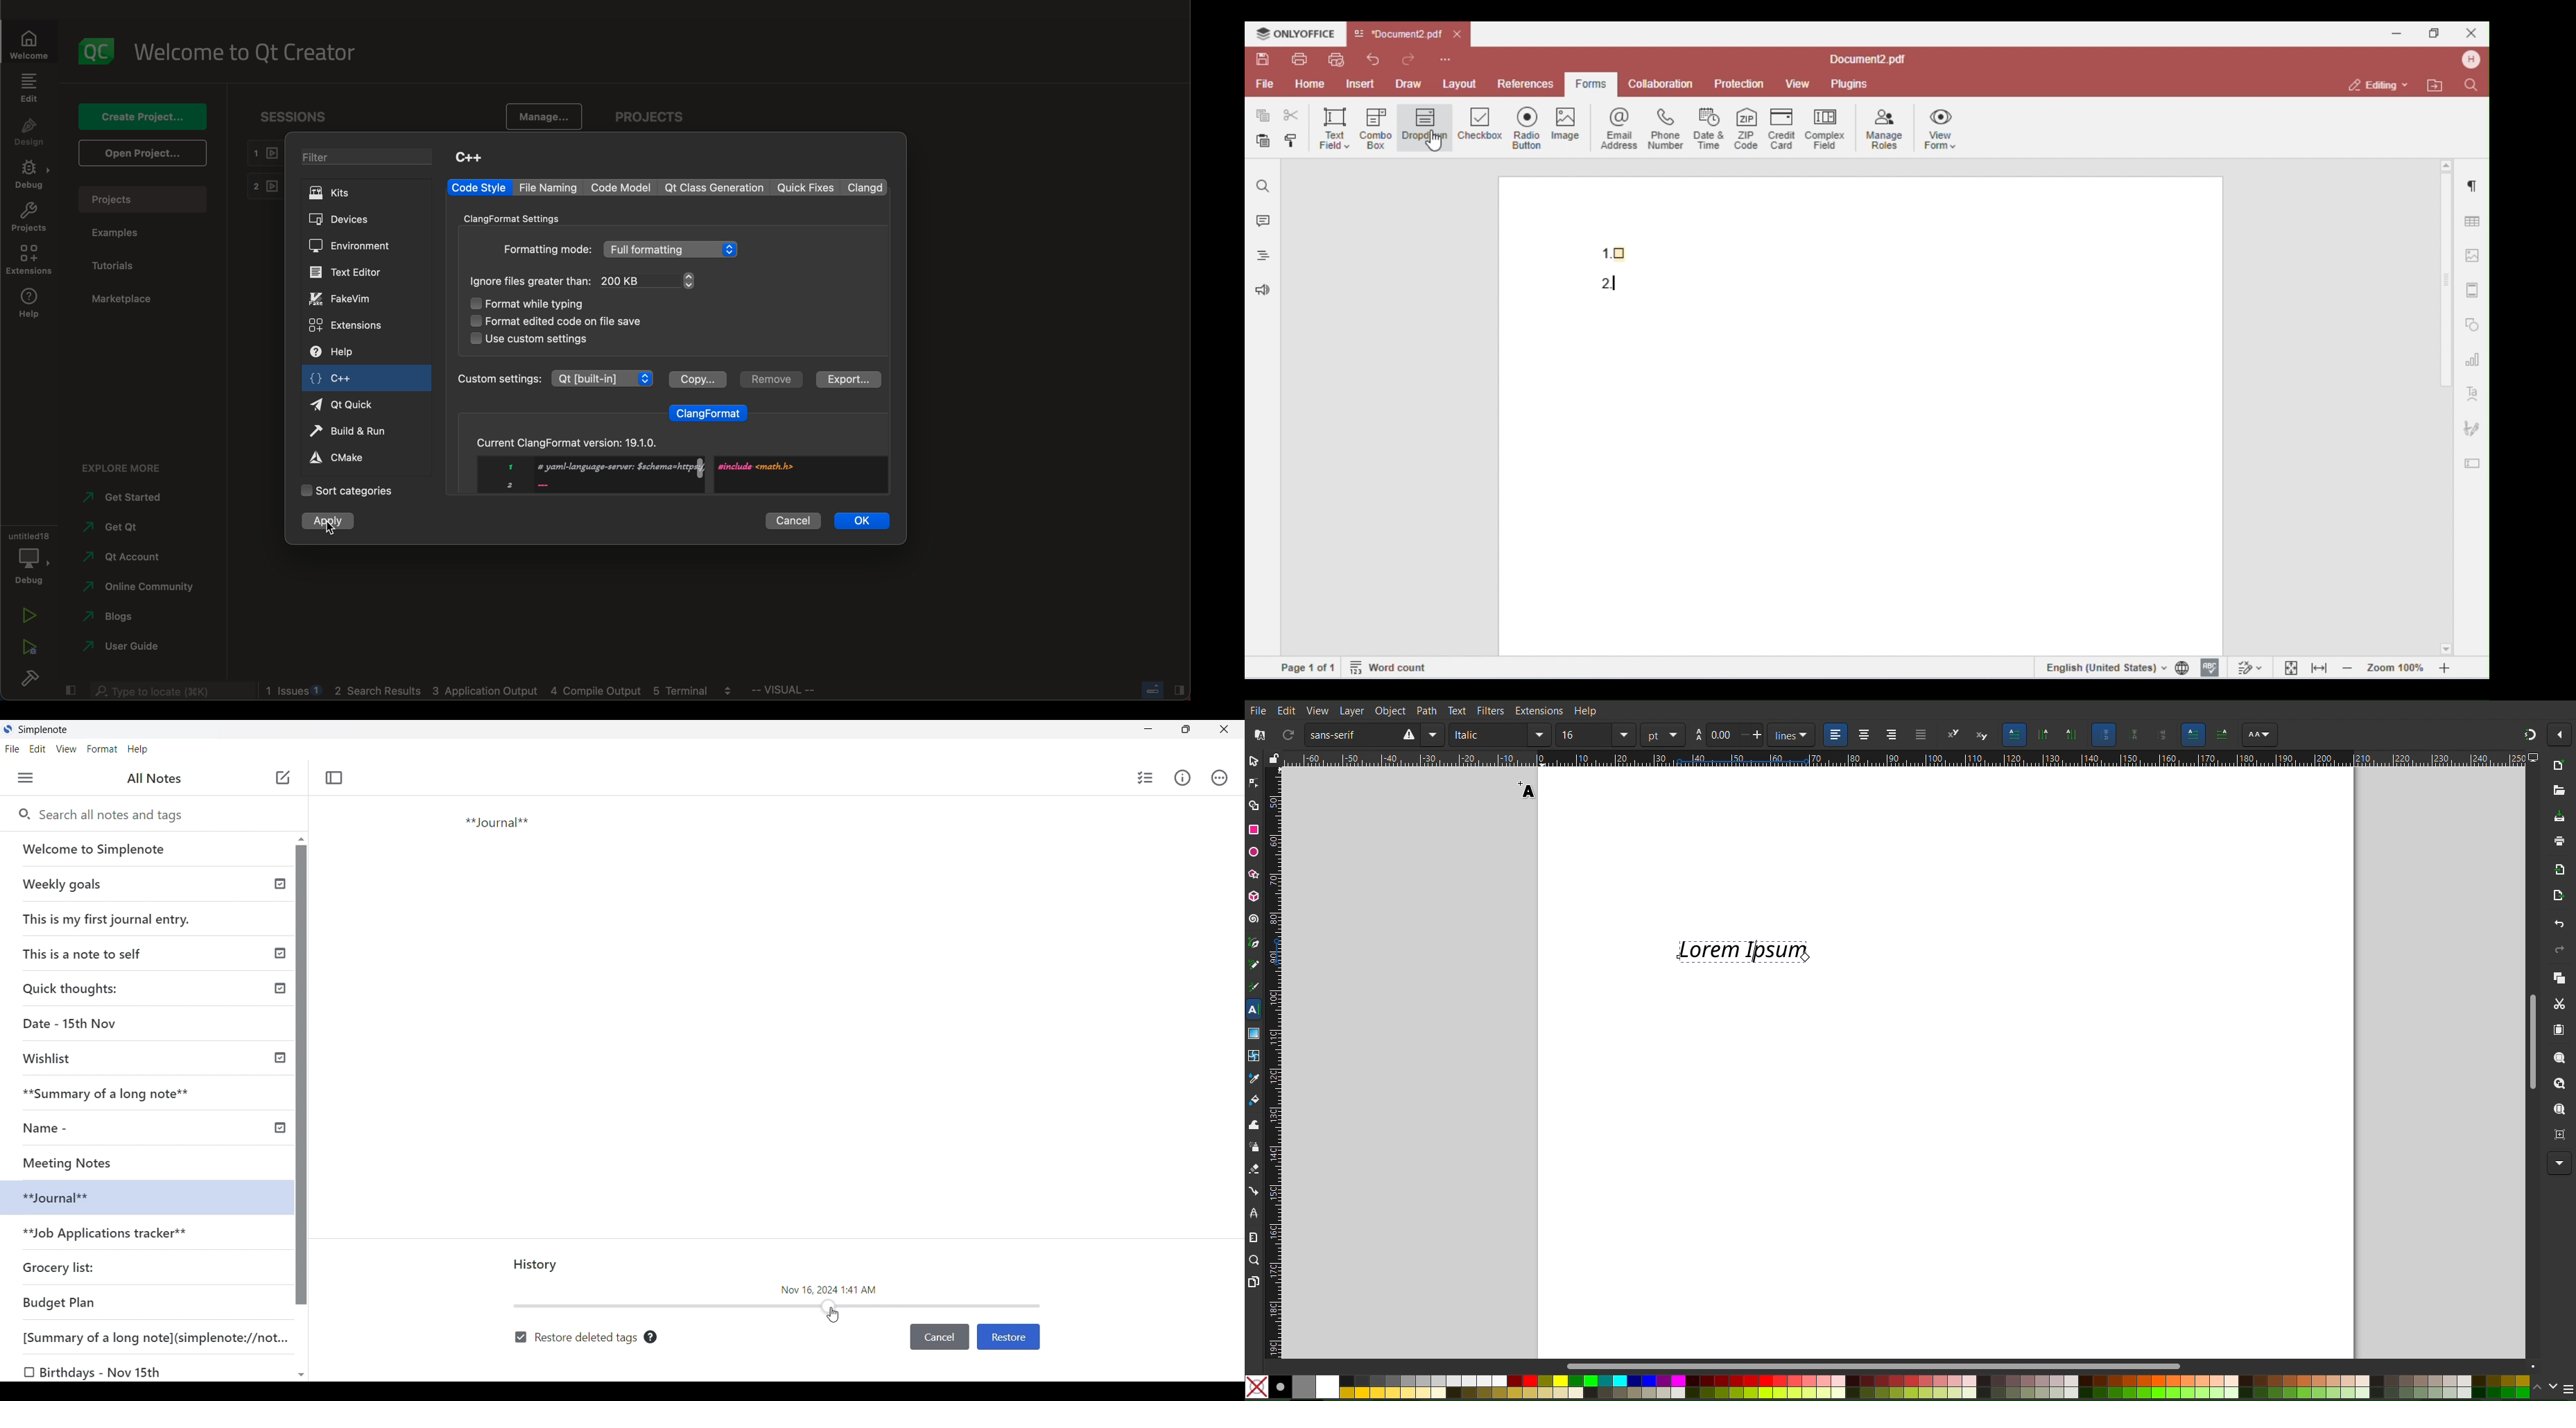  Describe the element at coordinates (2559, 842) in the screenshot. I see `Print` at that location.